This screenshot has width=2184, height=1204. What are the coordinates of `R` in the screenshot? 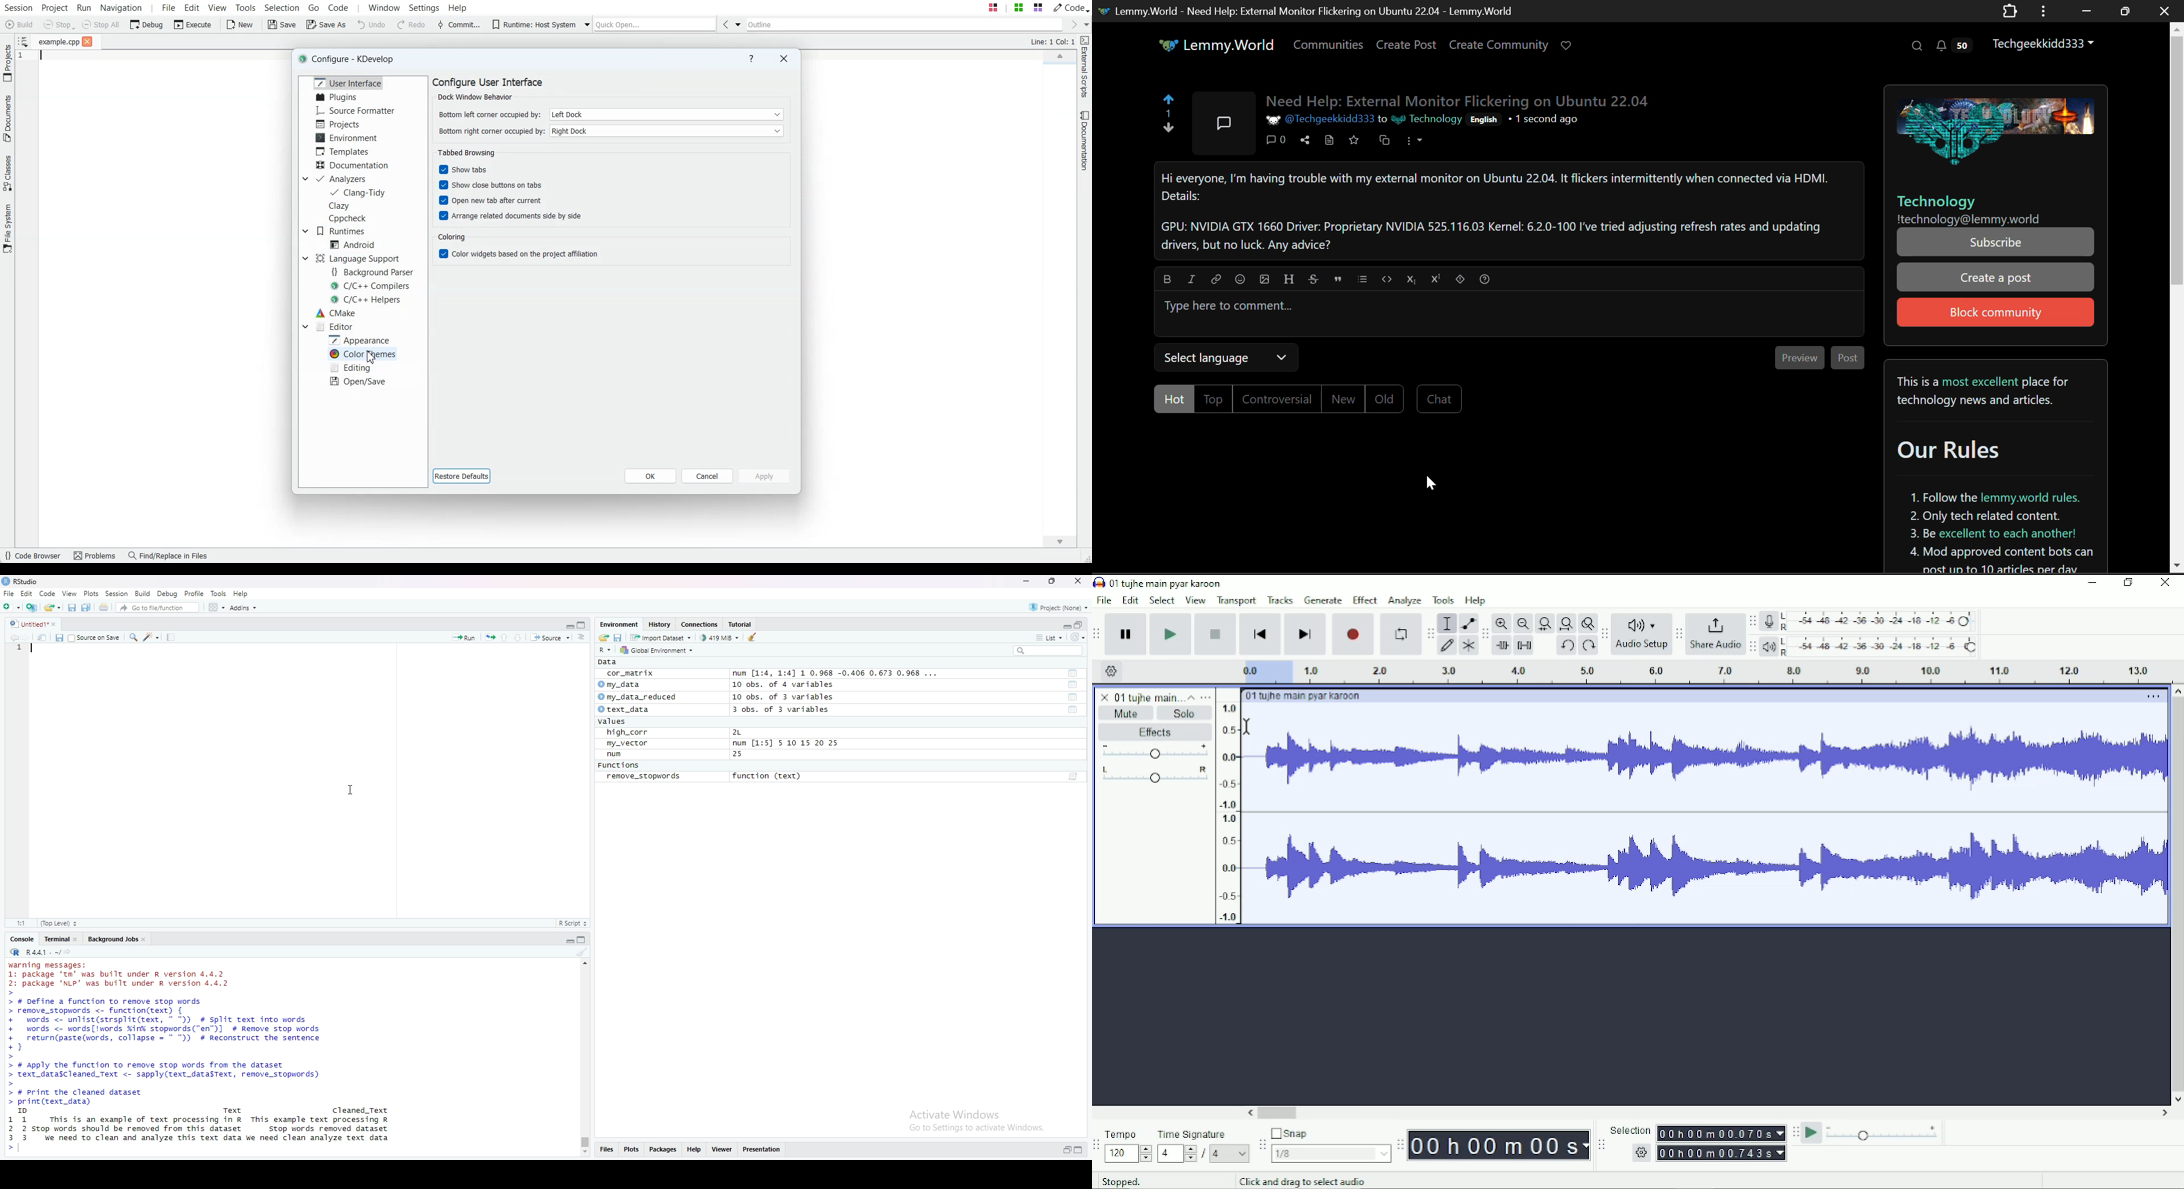 It's located at (14, 953).